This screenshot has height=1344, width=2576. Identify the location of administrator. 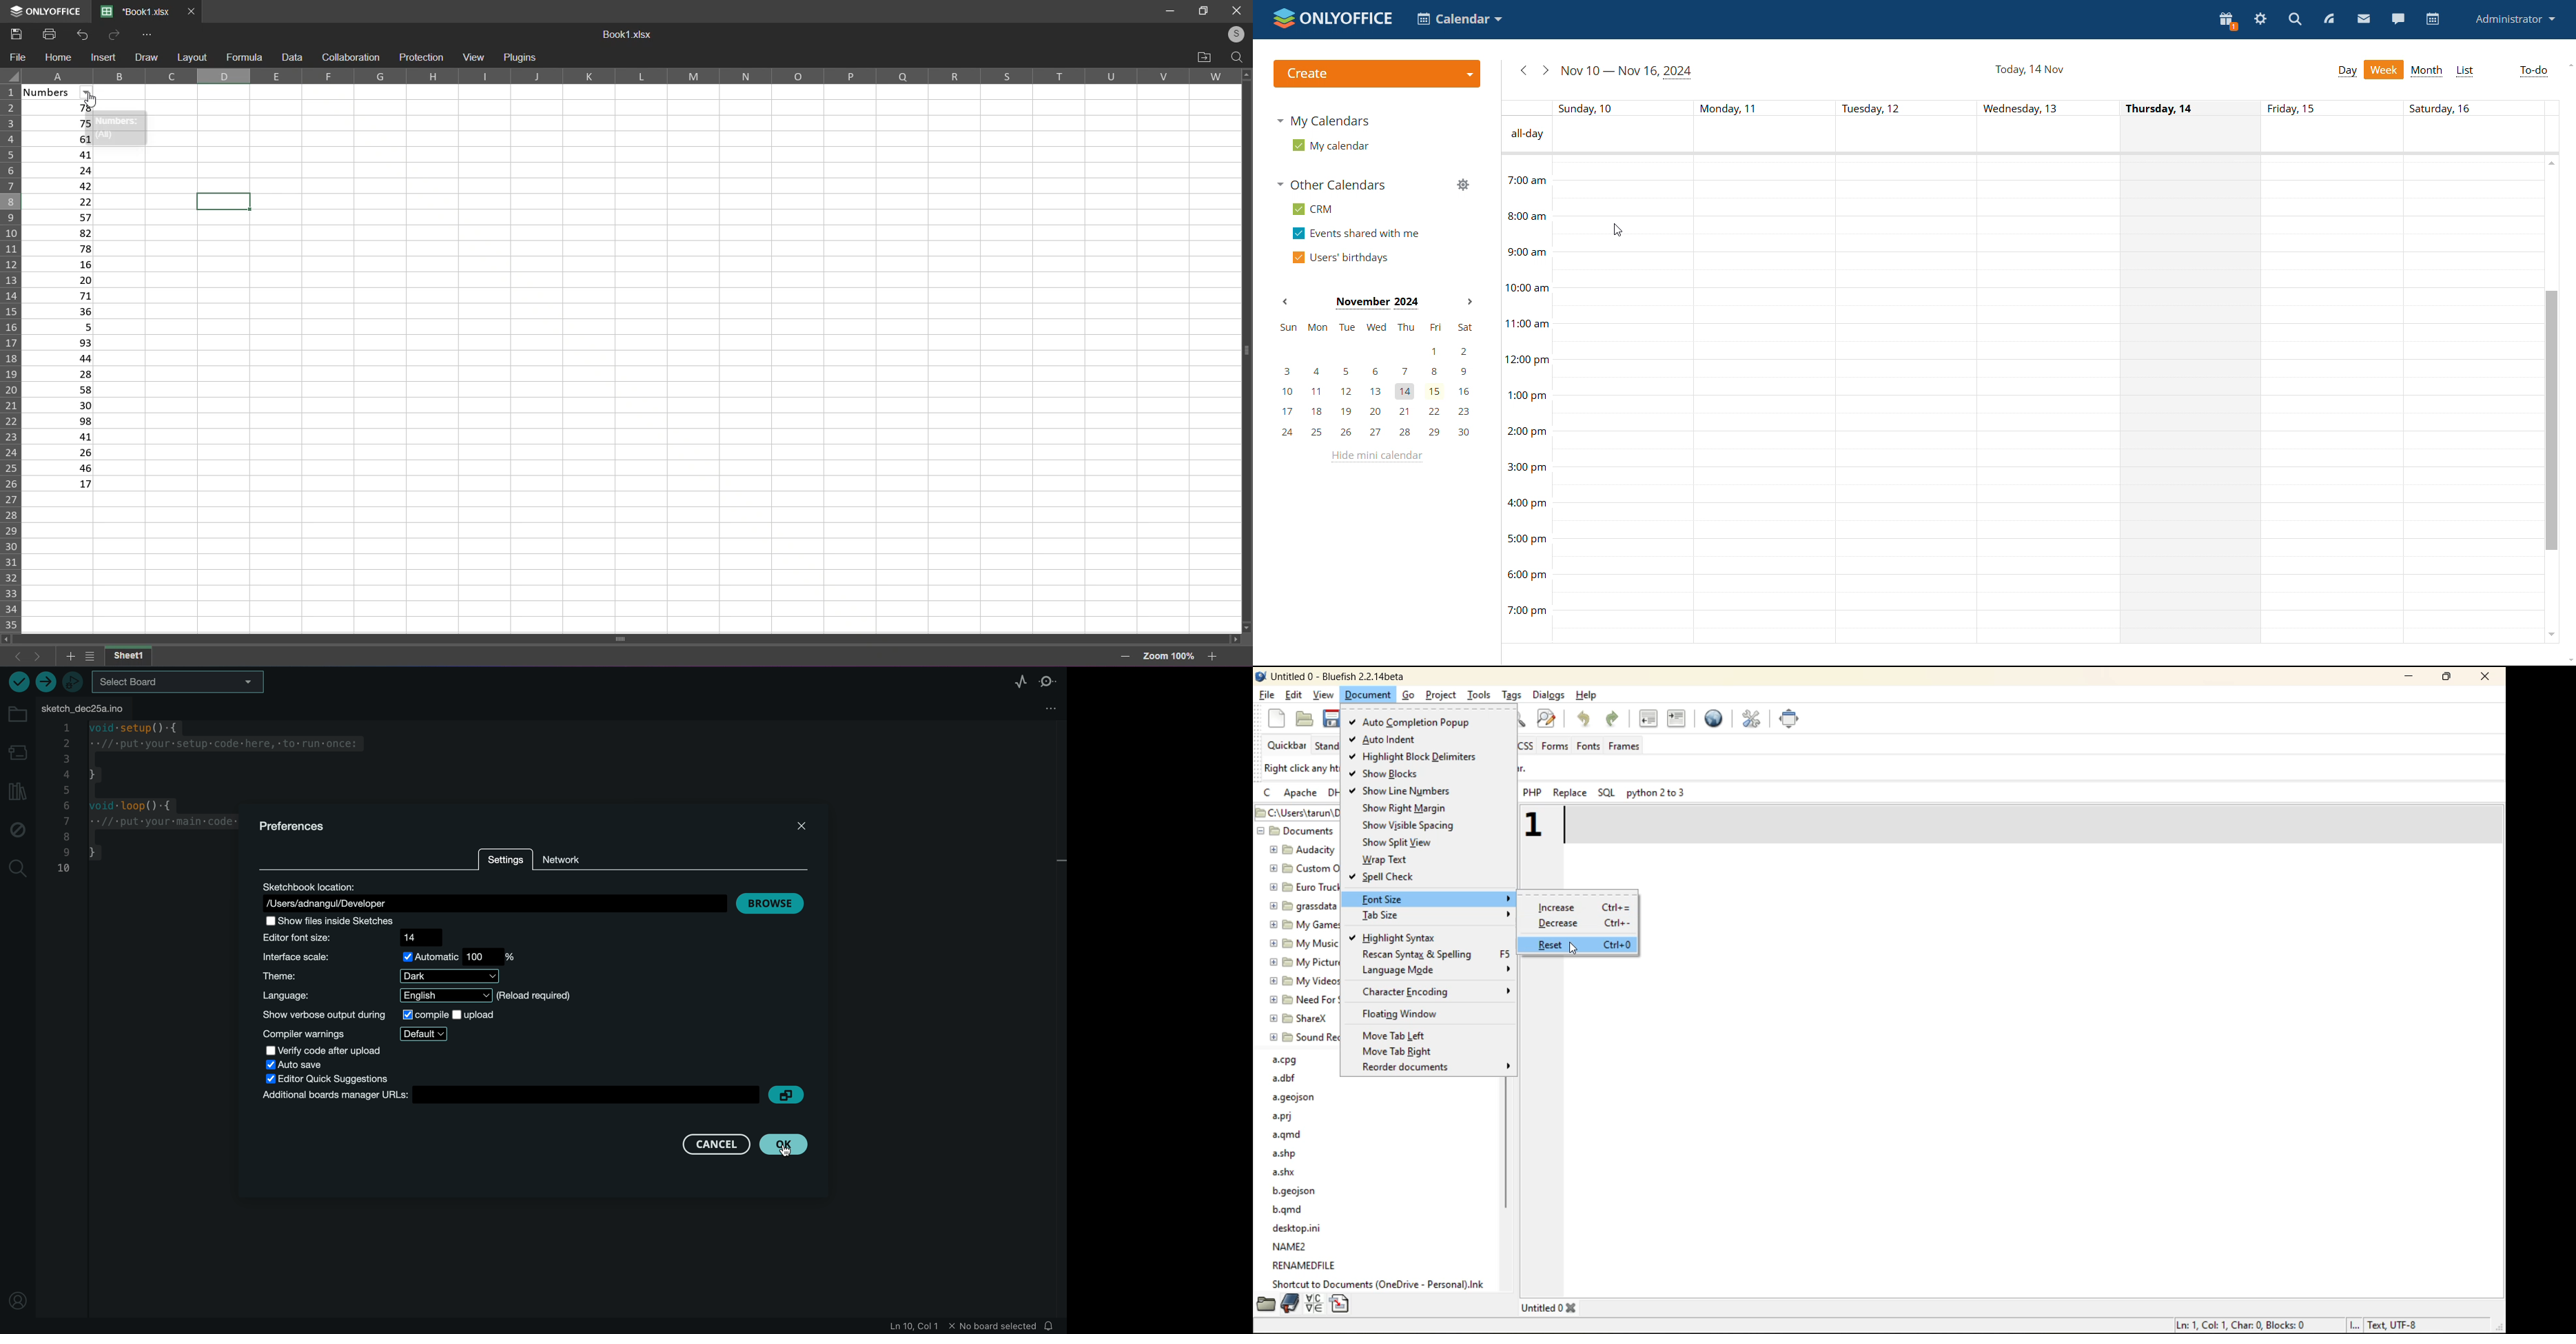
(2514, 18).